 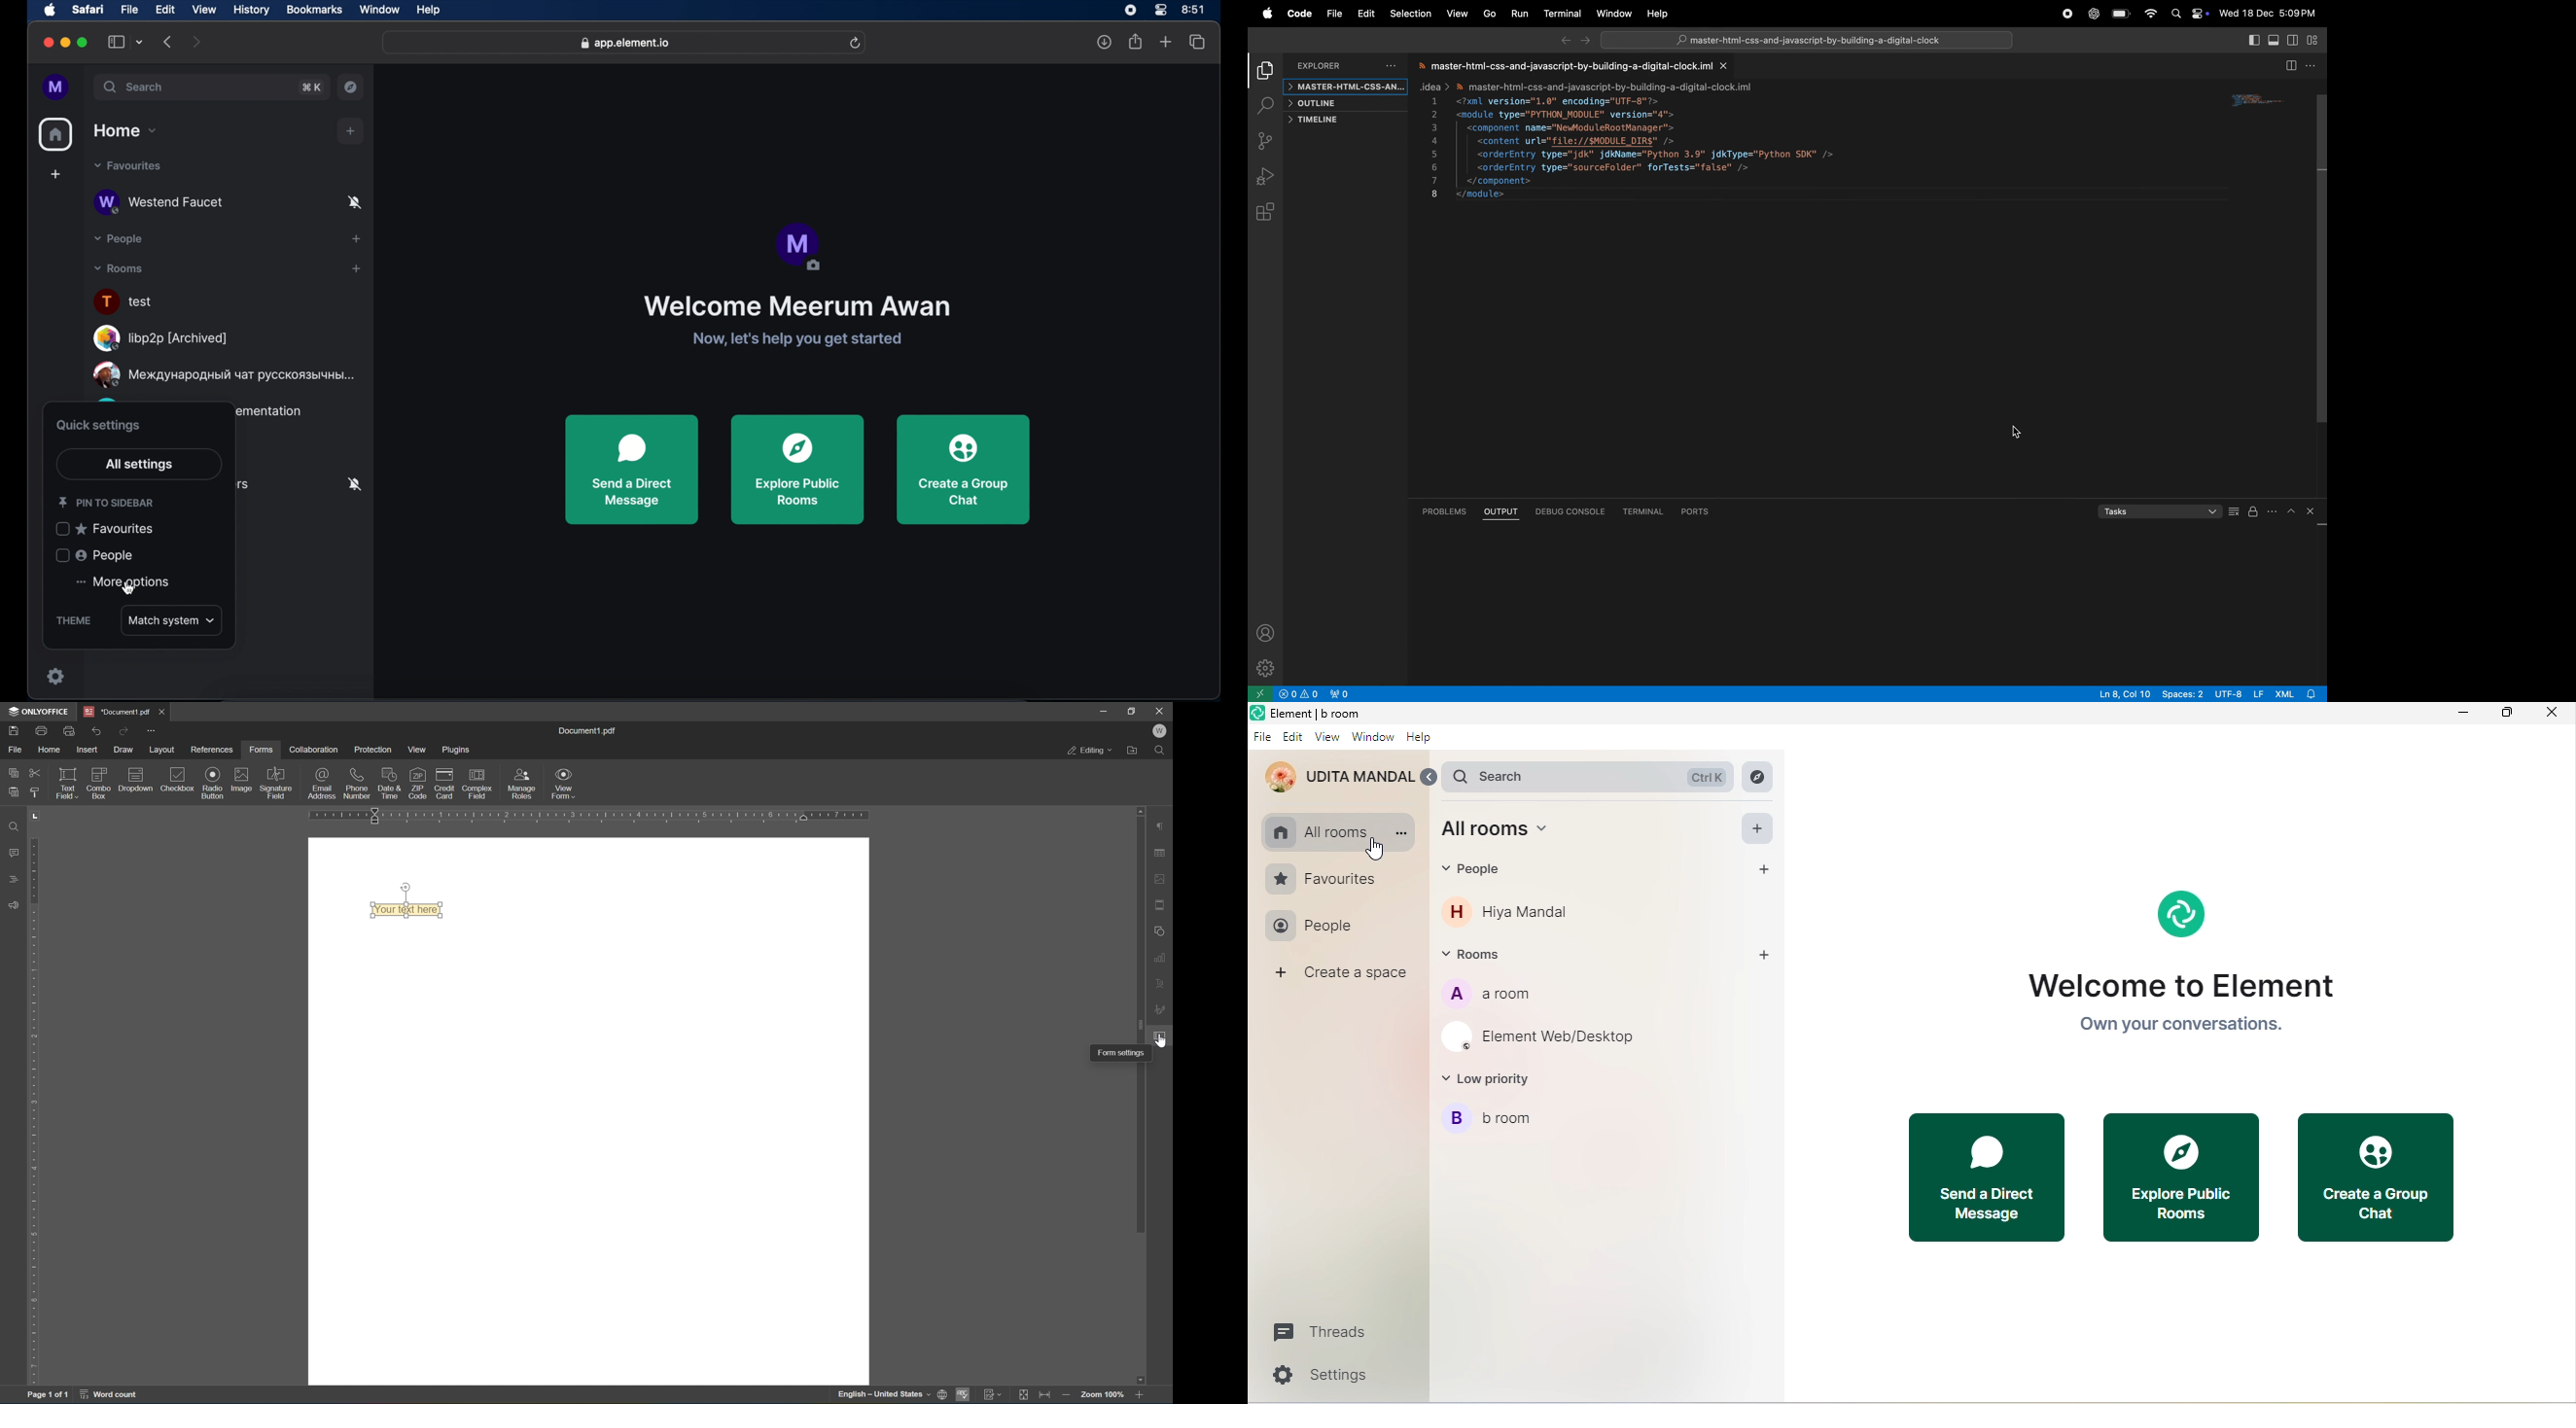 What do you see at coordinates (1758, 778) in the screenshot?
I see `explore` at bounding box center [1758, 778].